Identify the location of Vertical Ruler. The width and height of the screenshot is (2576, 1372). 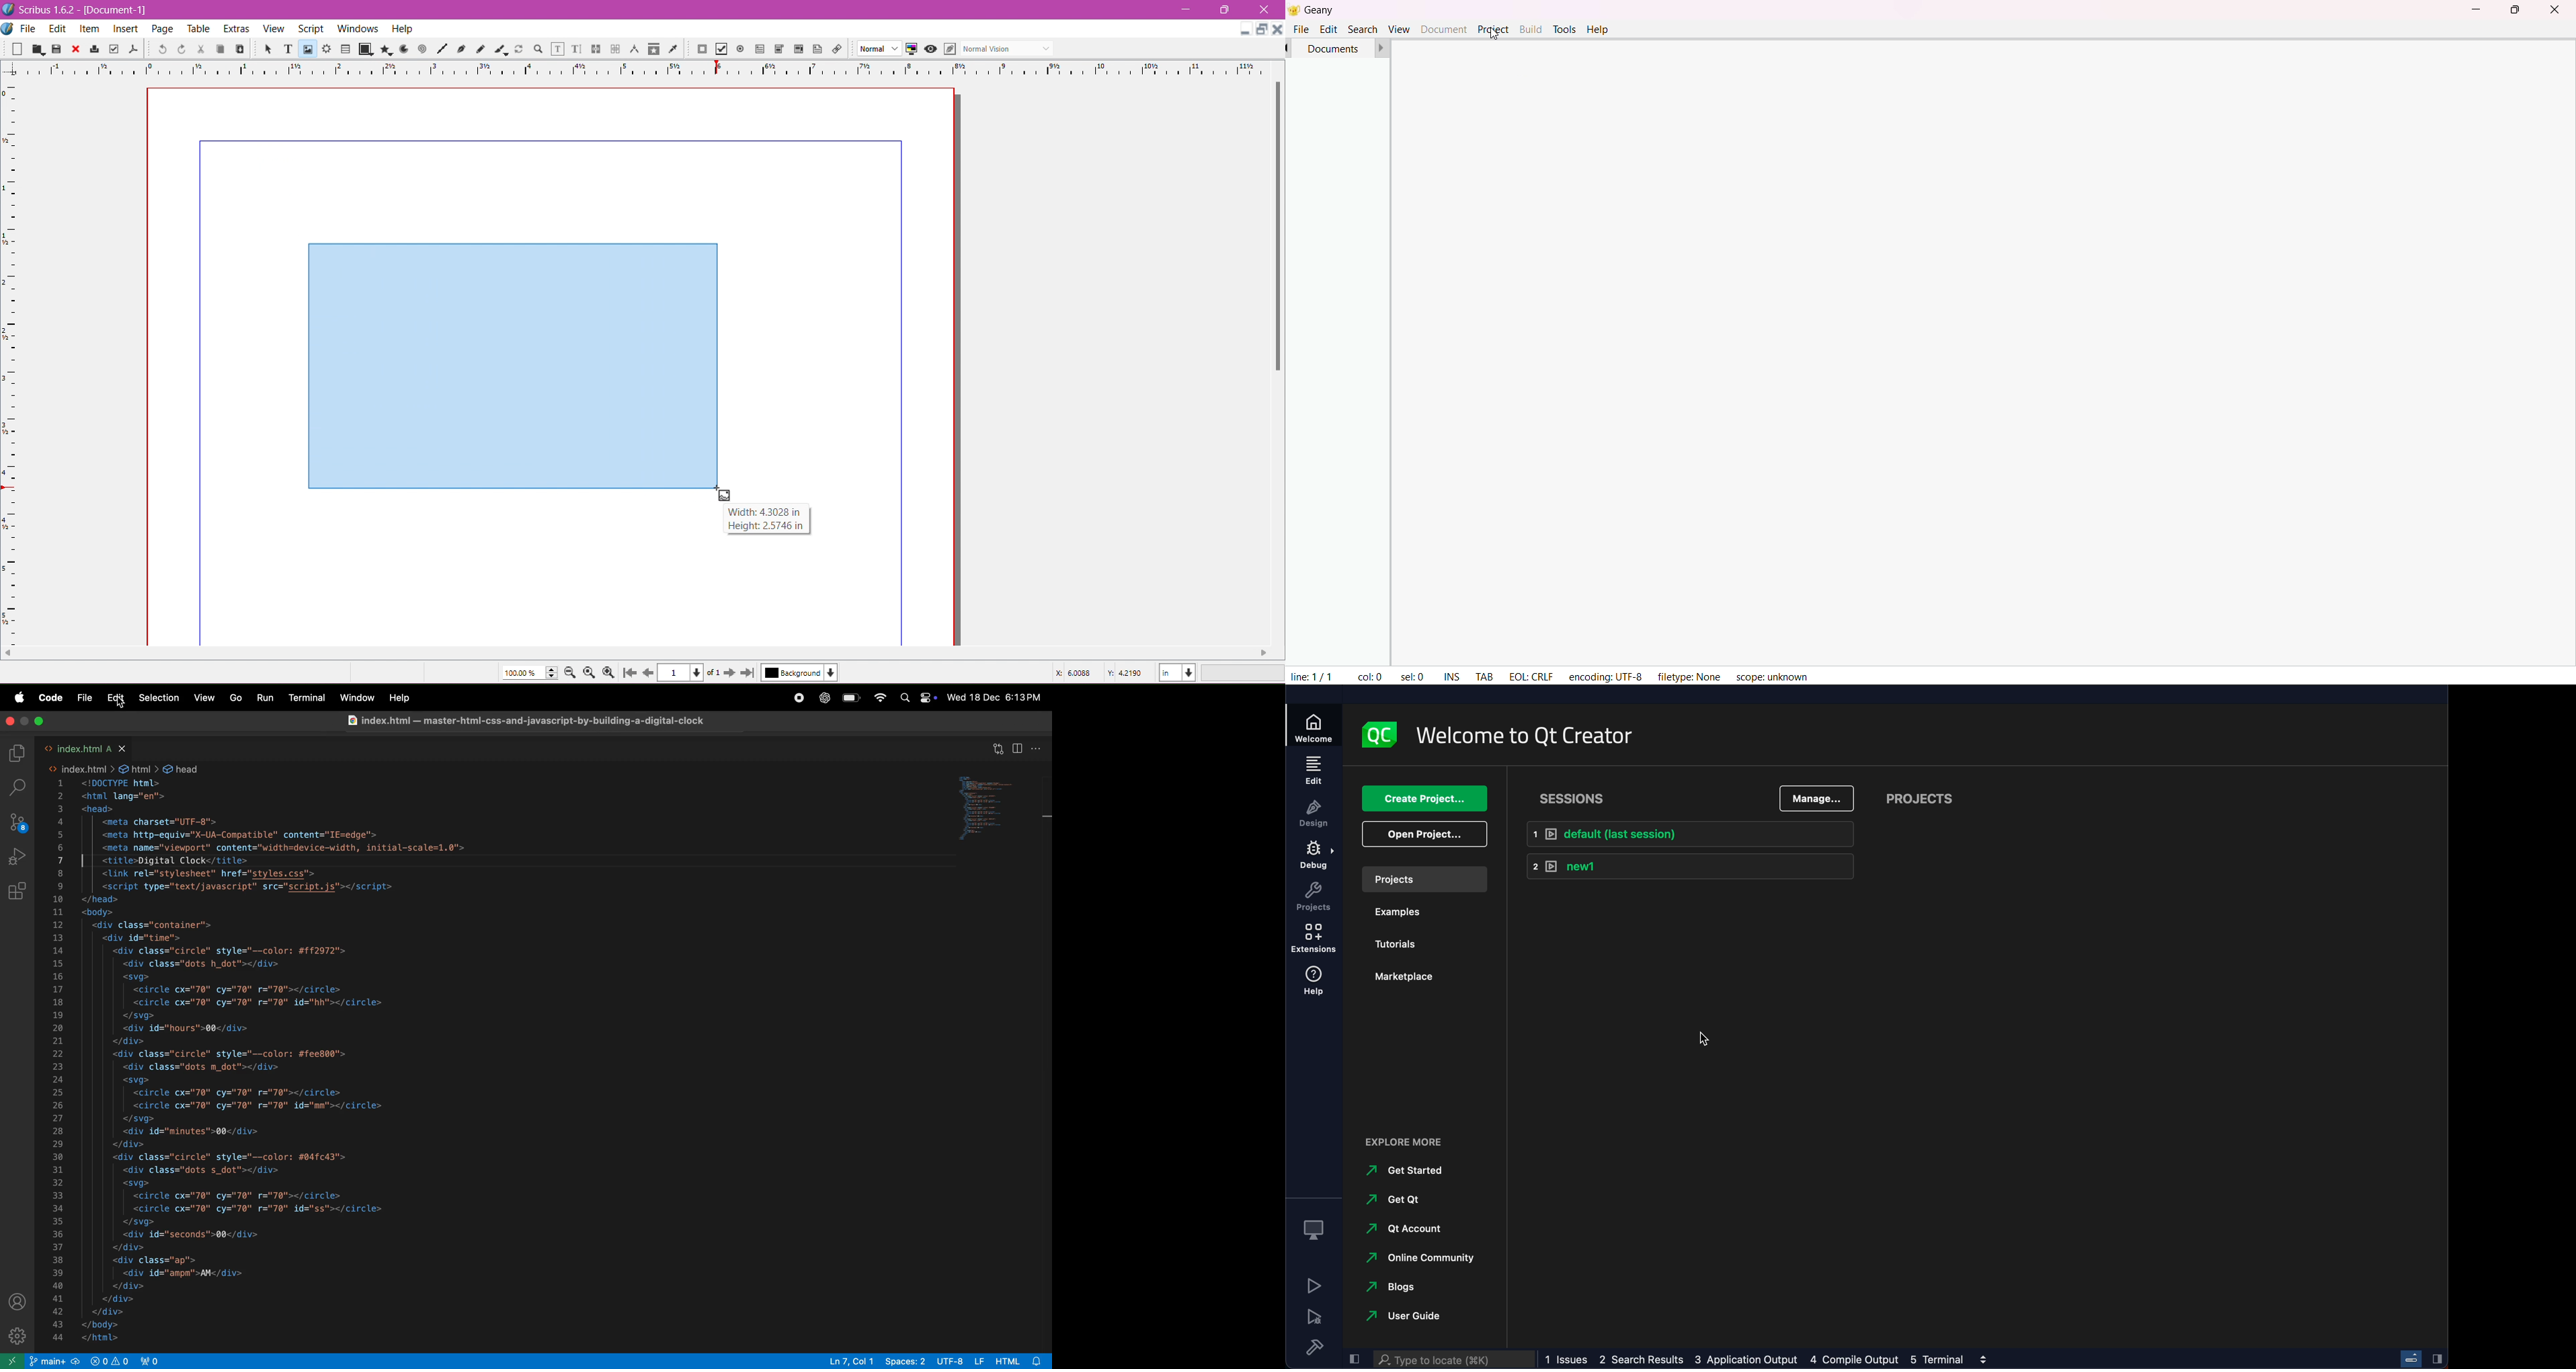
(11, 360).